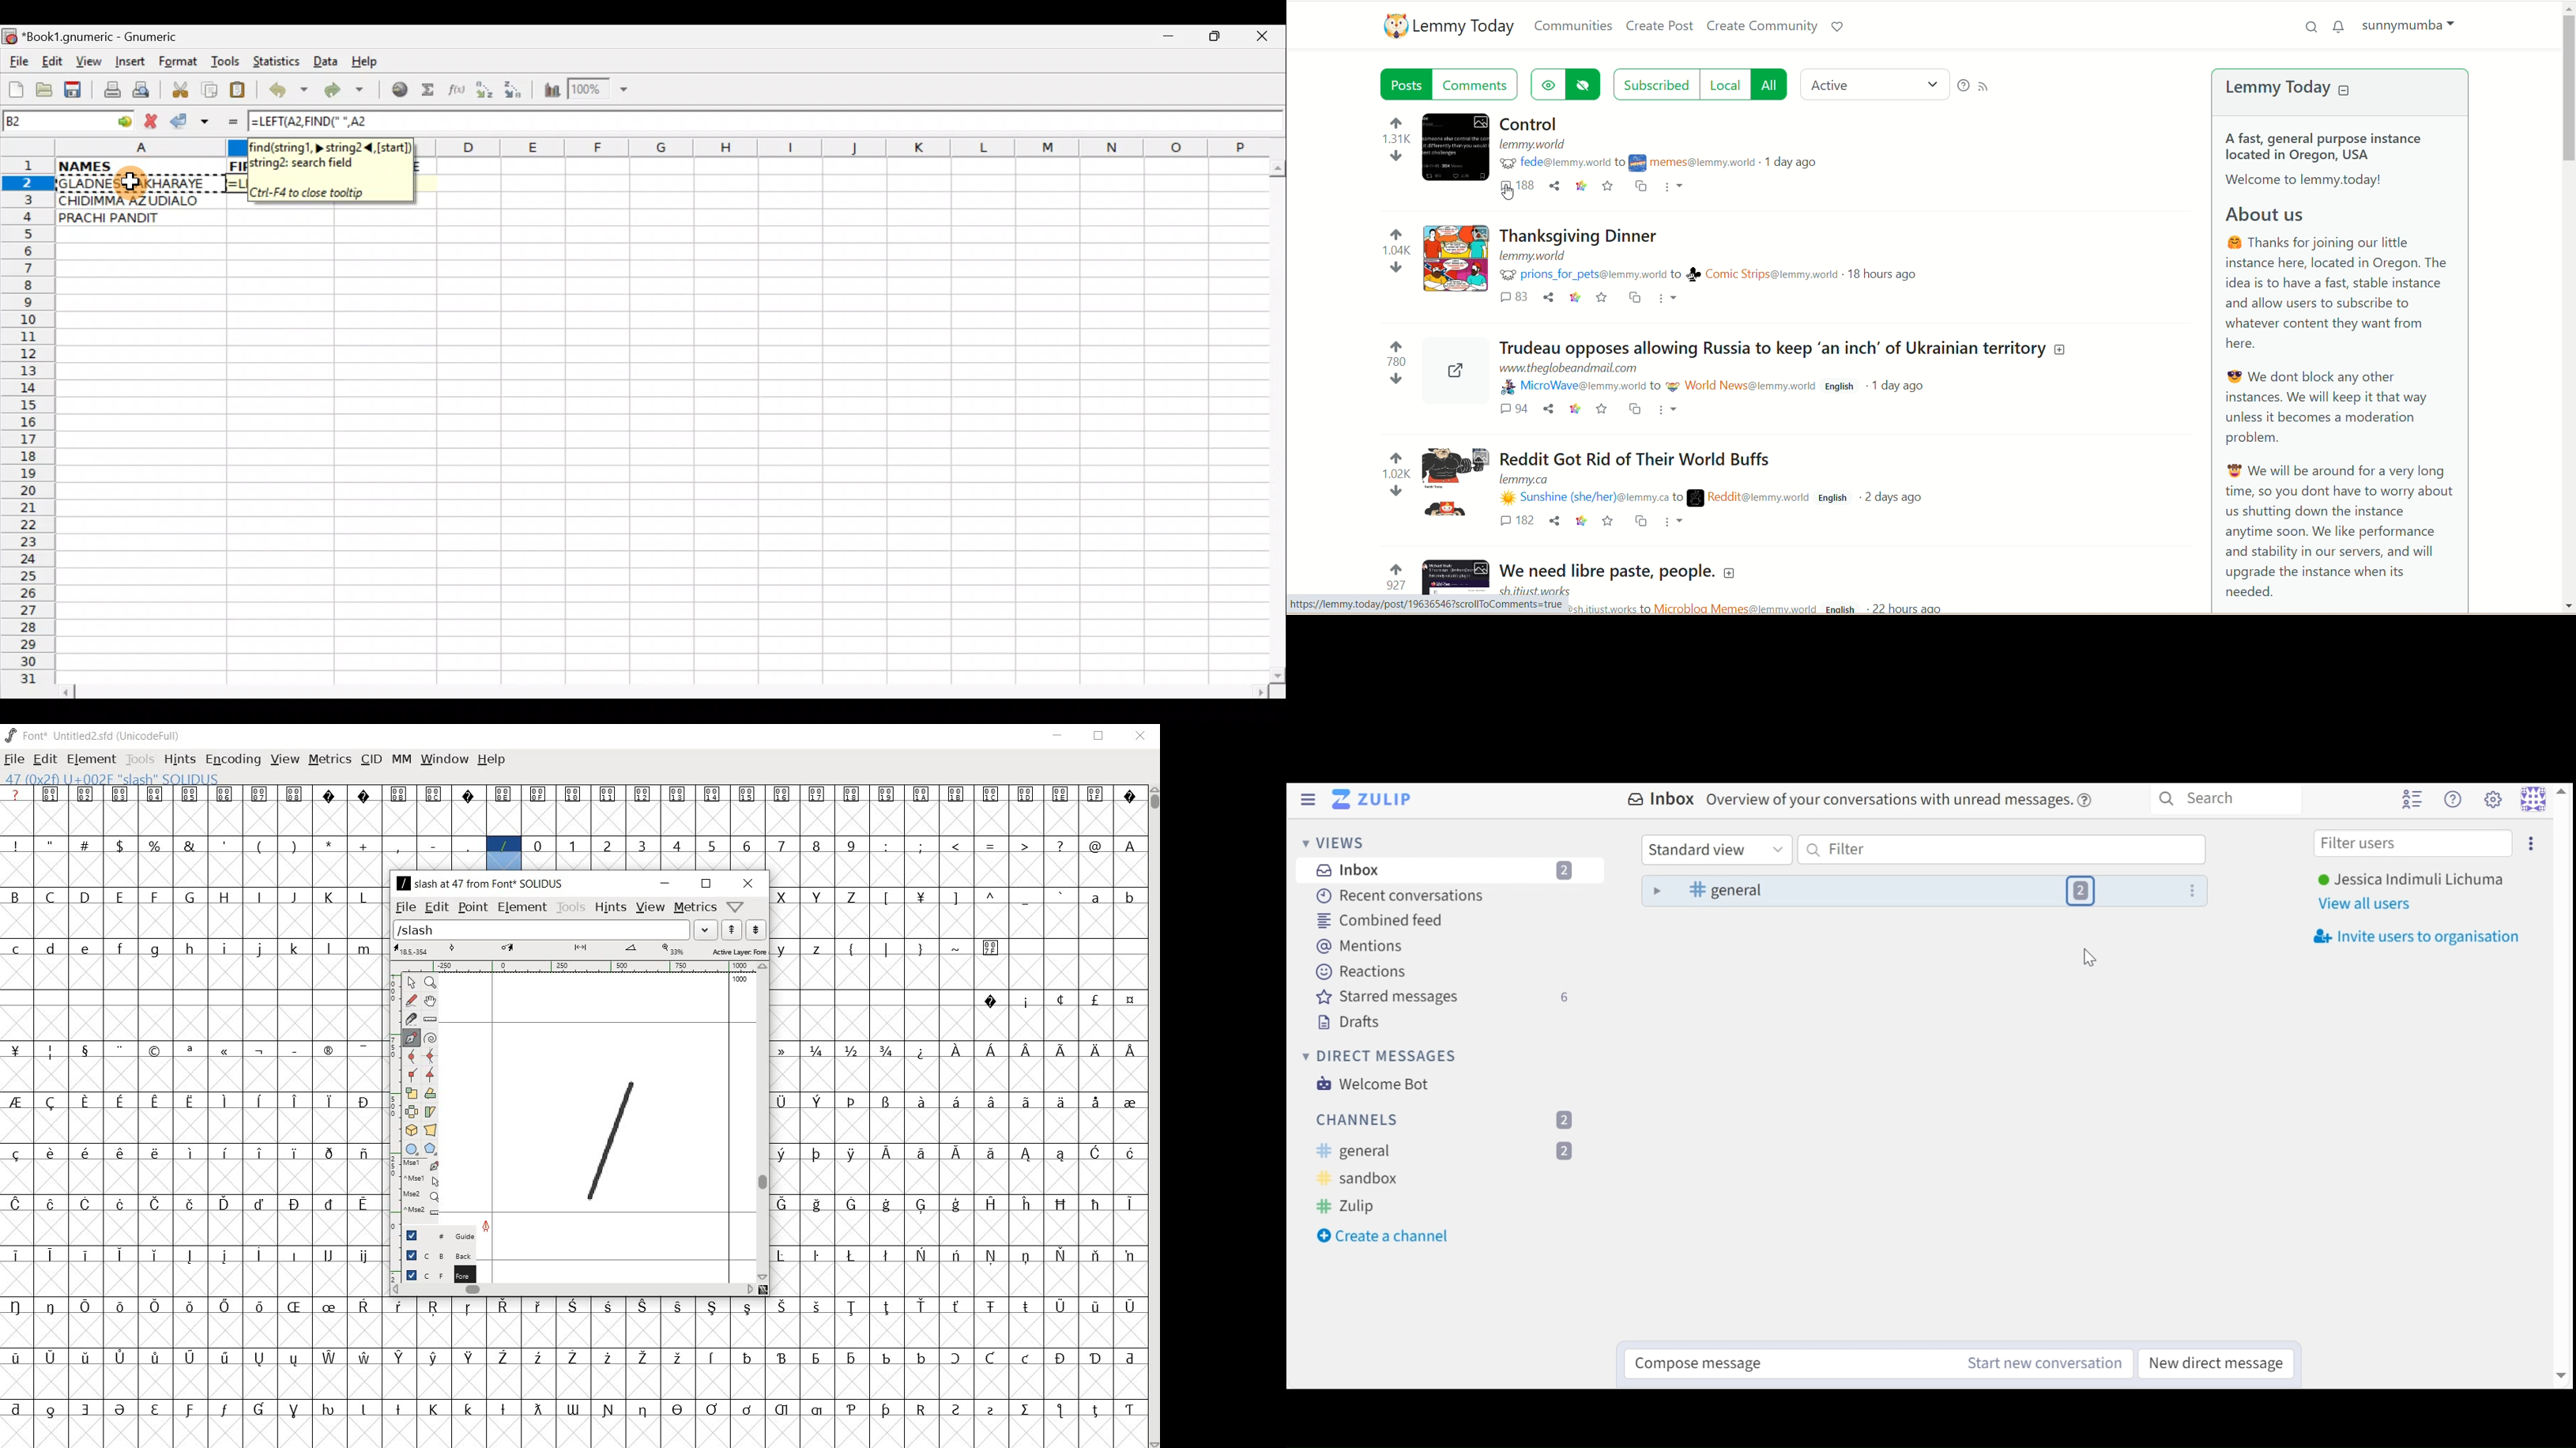  What do you see at coordinates (1719, 850) in the screenshot?
I see `Standard view` at bounding box center [1719, 850].